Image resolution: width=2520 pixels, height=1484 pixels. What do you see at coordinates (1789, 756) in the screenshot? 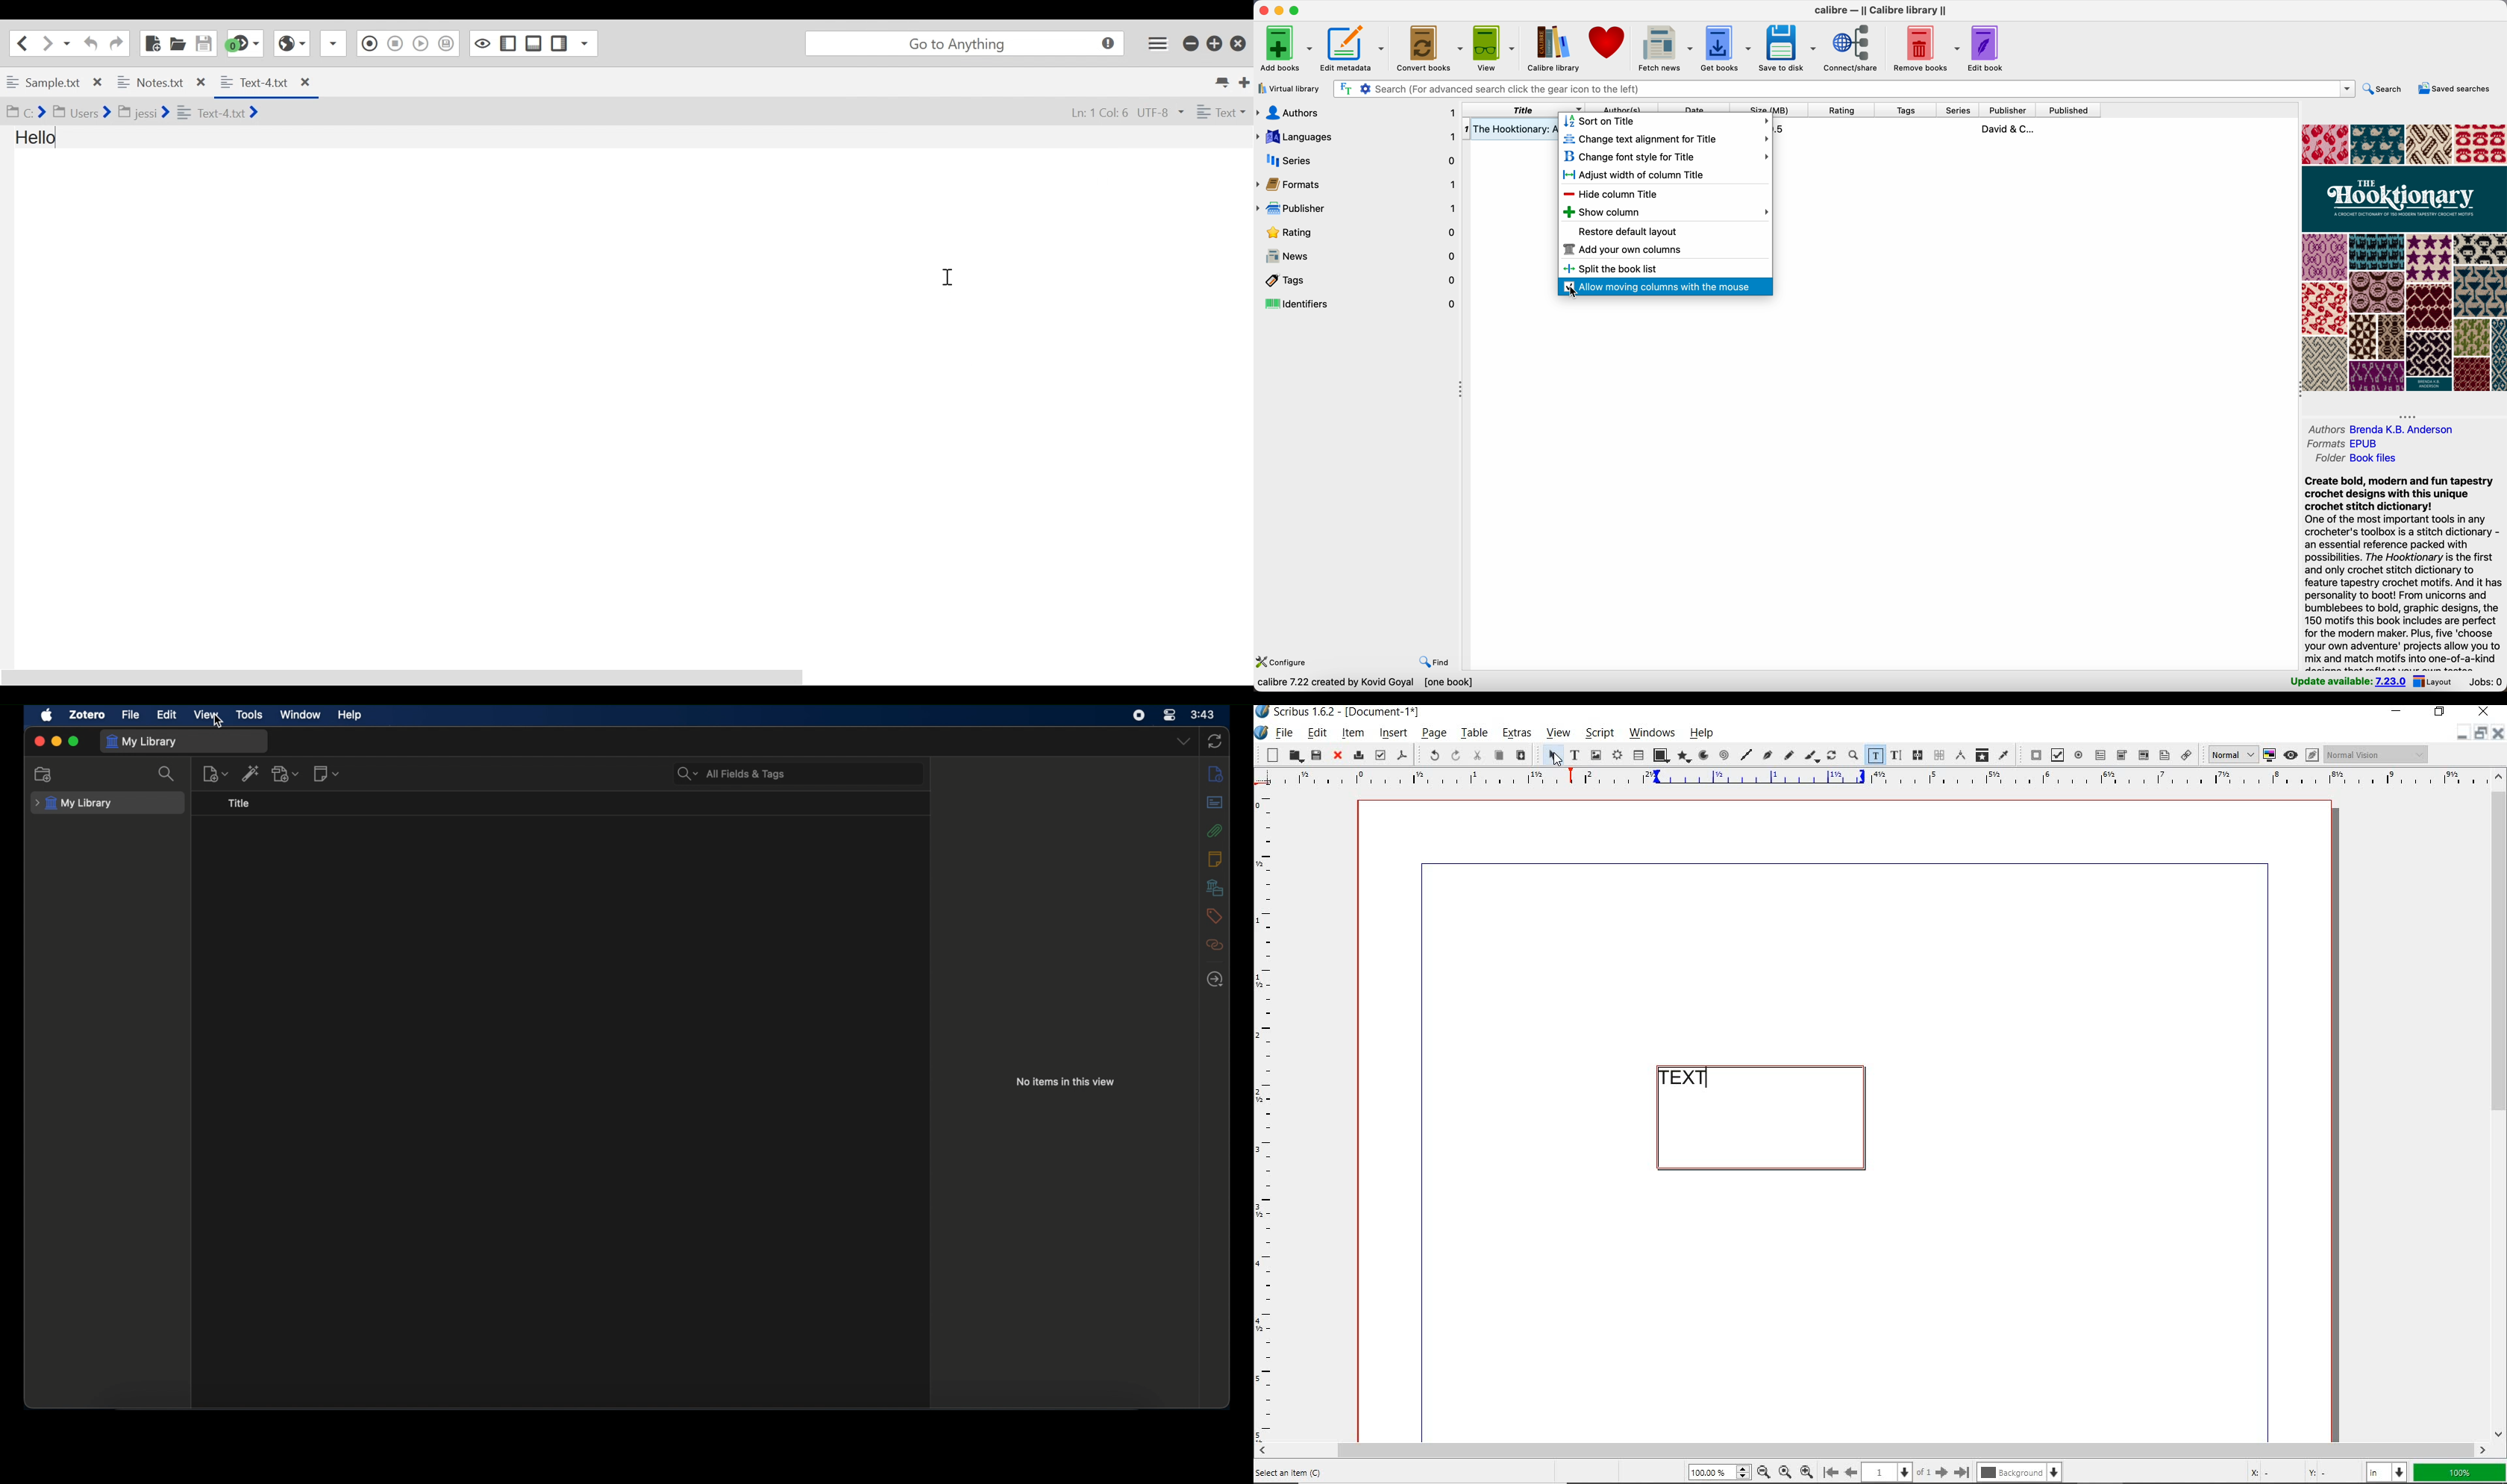
I see `freehand line` at bounding box center [1789, 756].